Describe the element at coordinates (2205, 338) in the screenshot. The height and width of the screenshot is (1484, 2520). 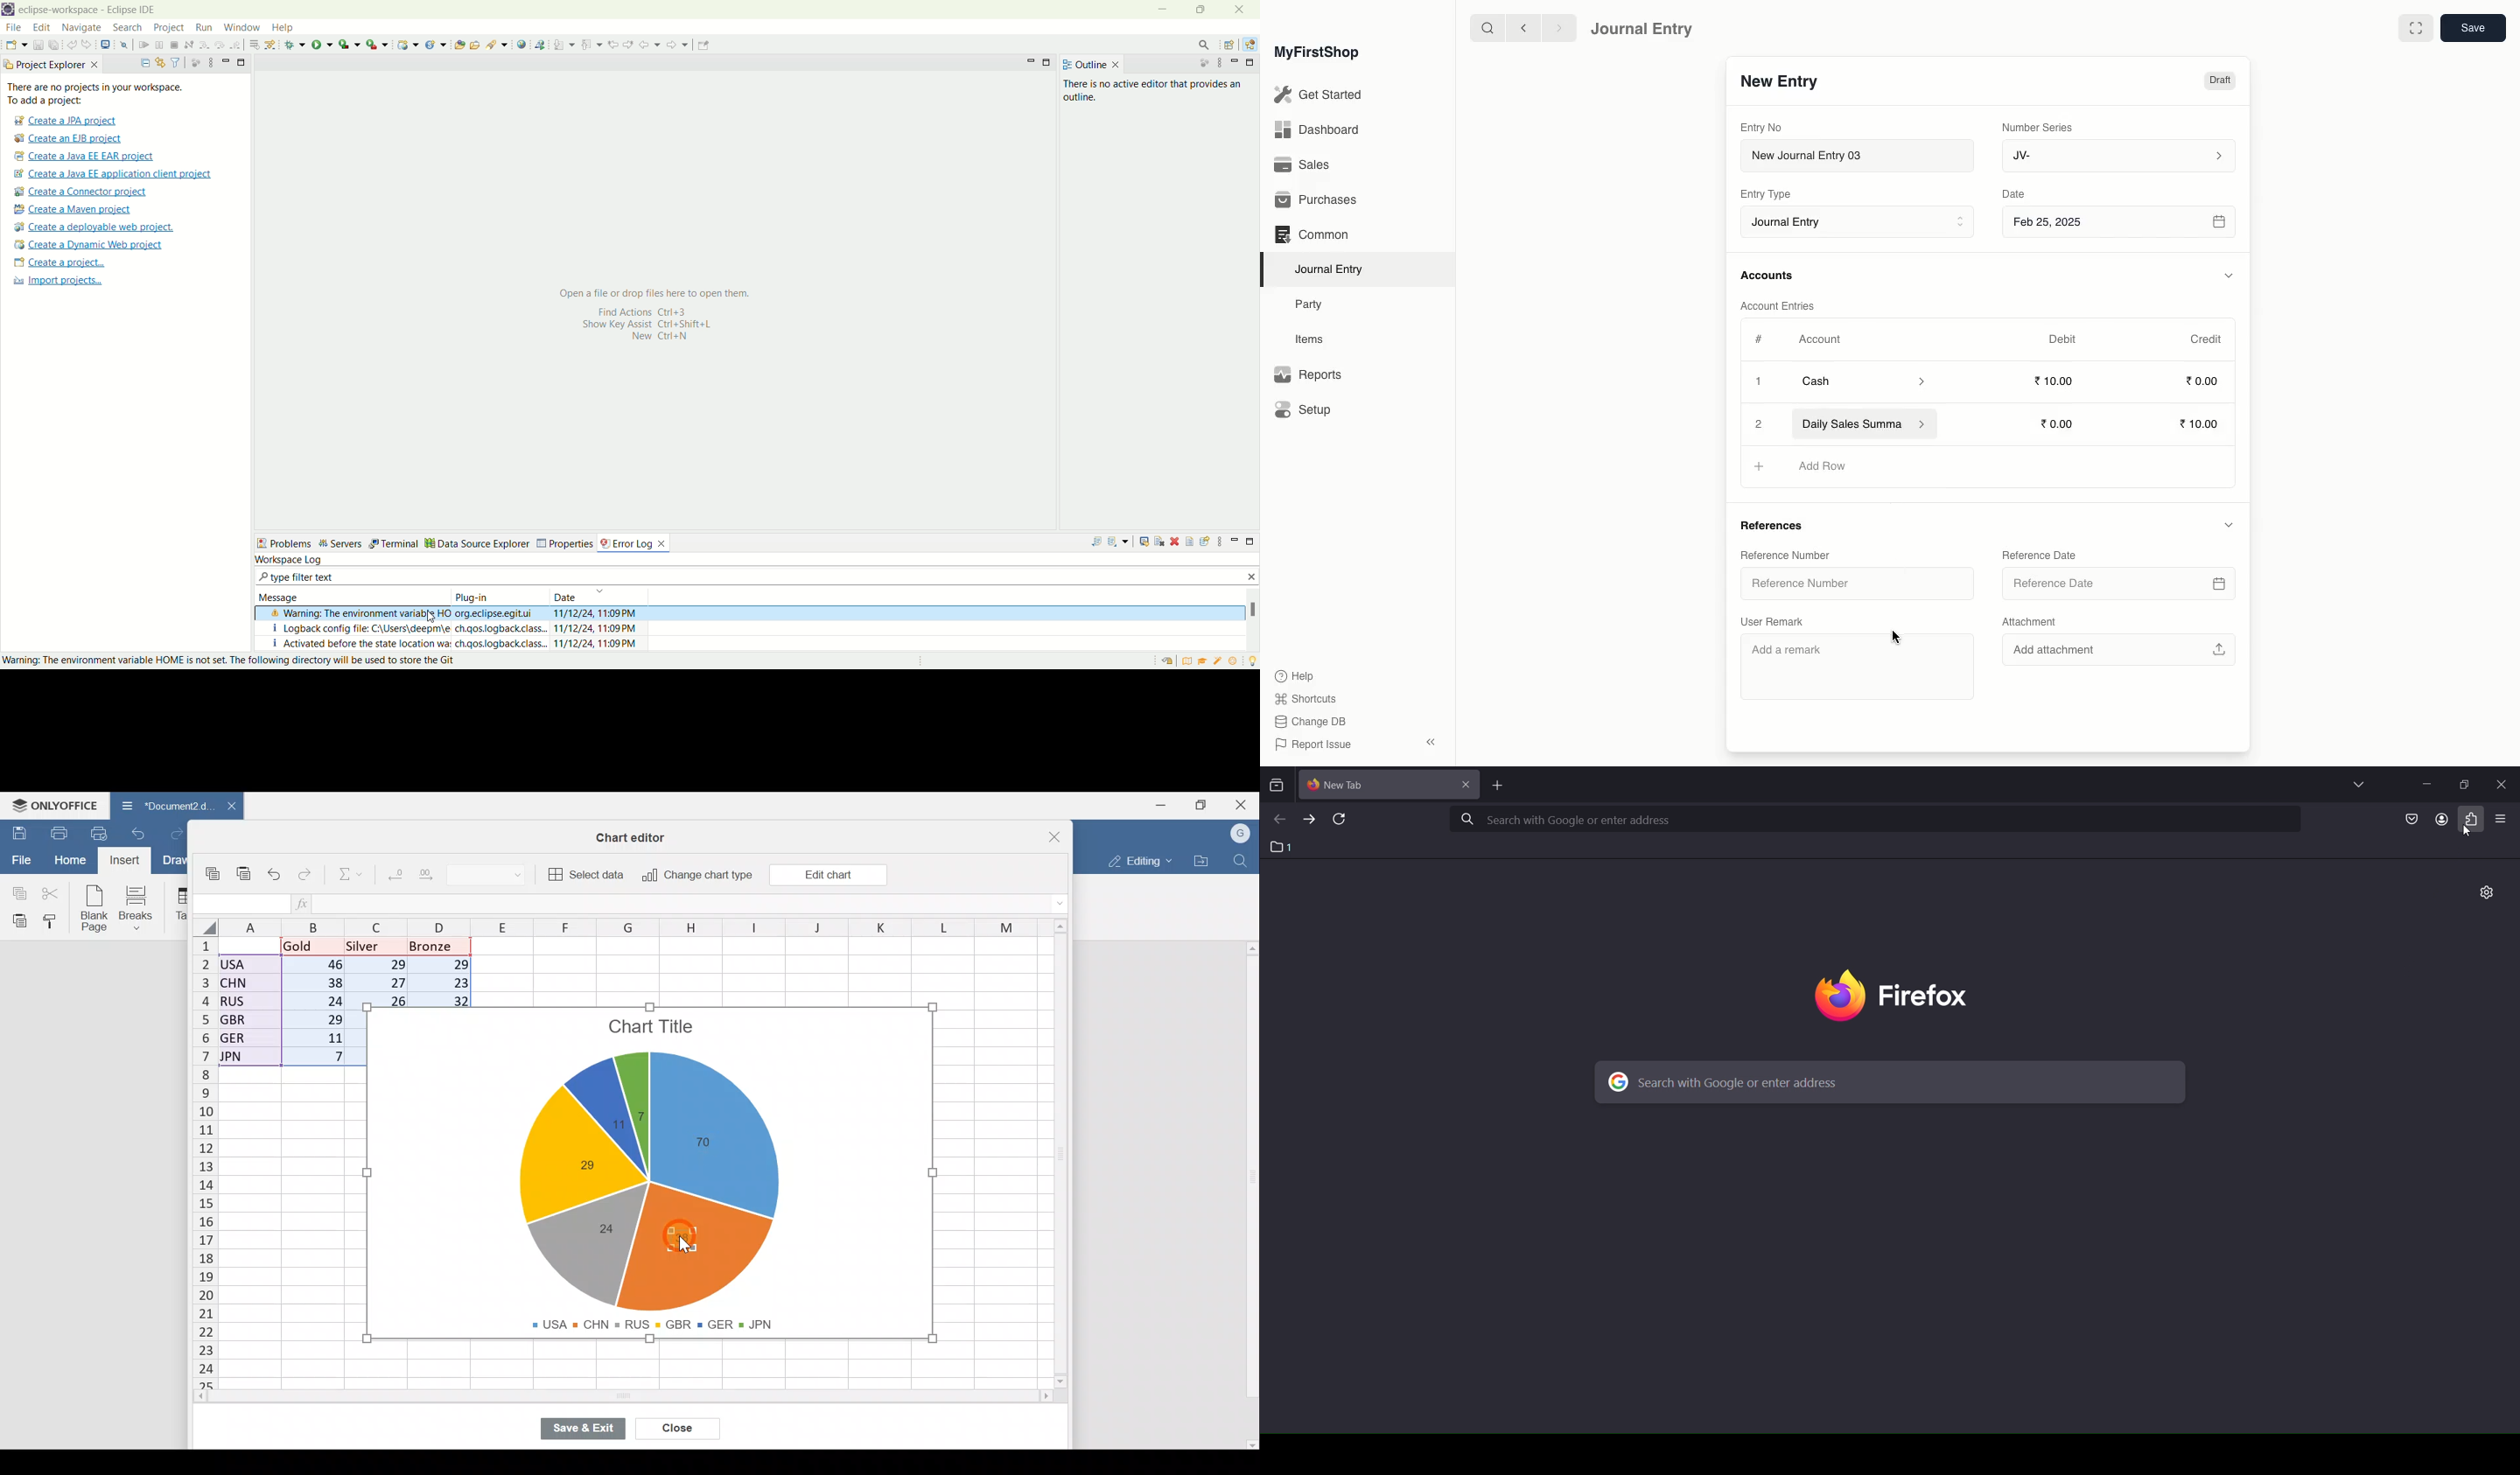
I see `Credit` at that location.